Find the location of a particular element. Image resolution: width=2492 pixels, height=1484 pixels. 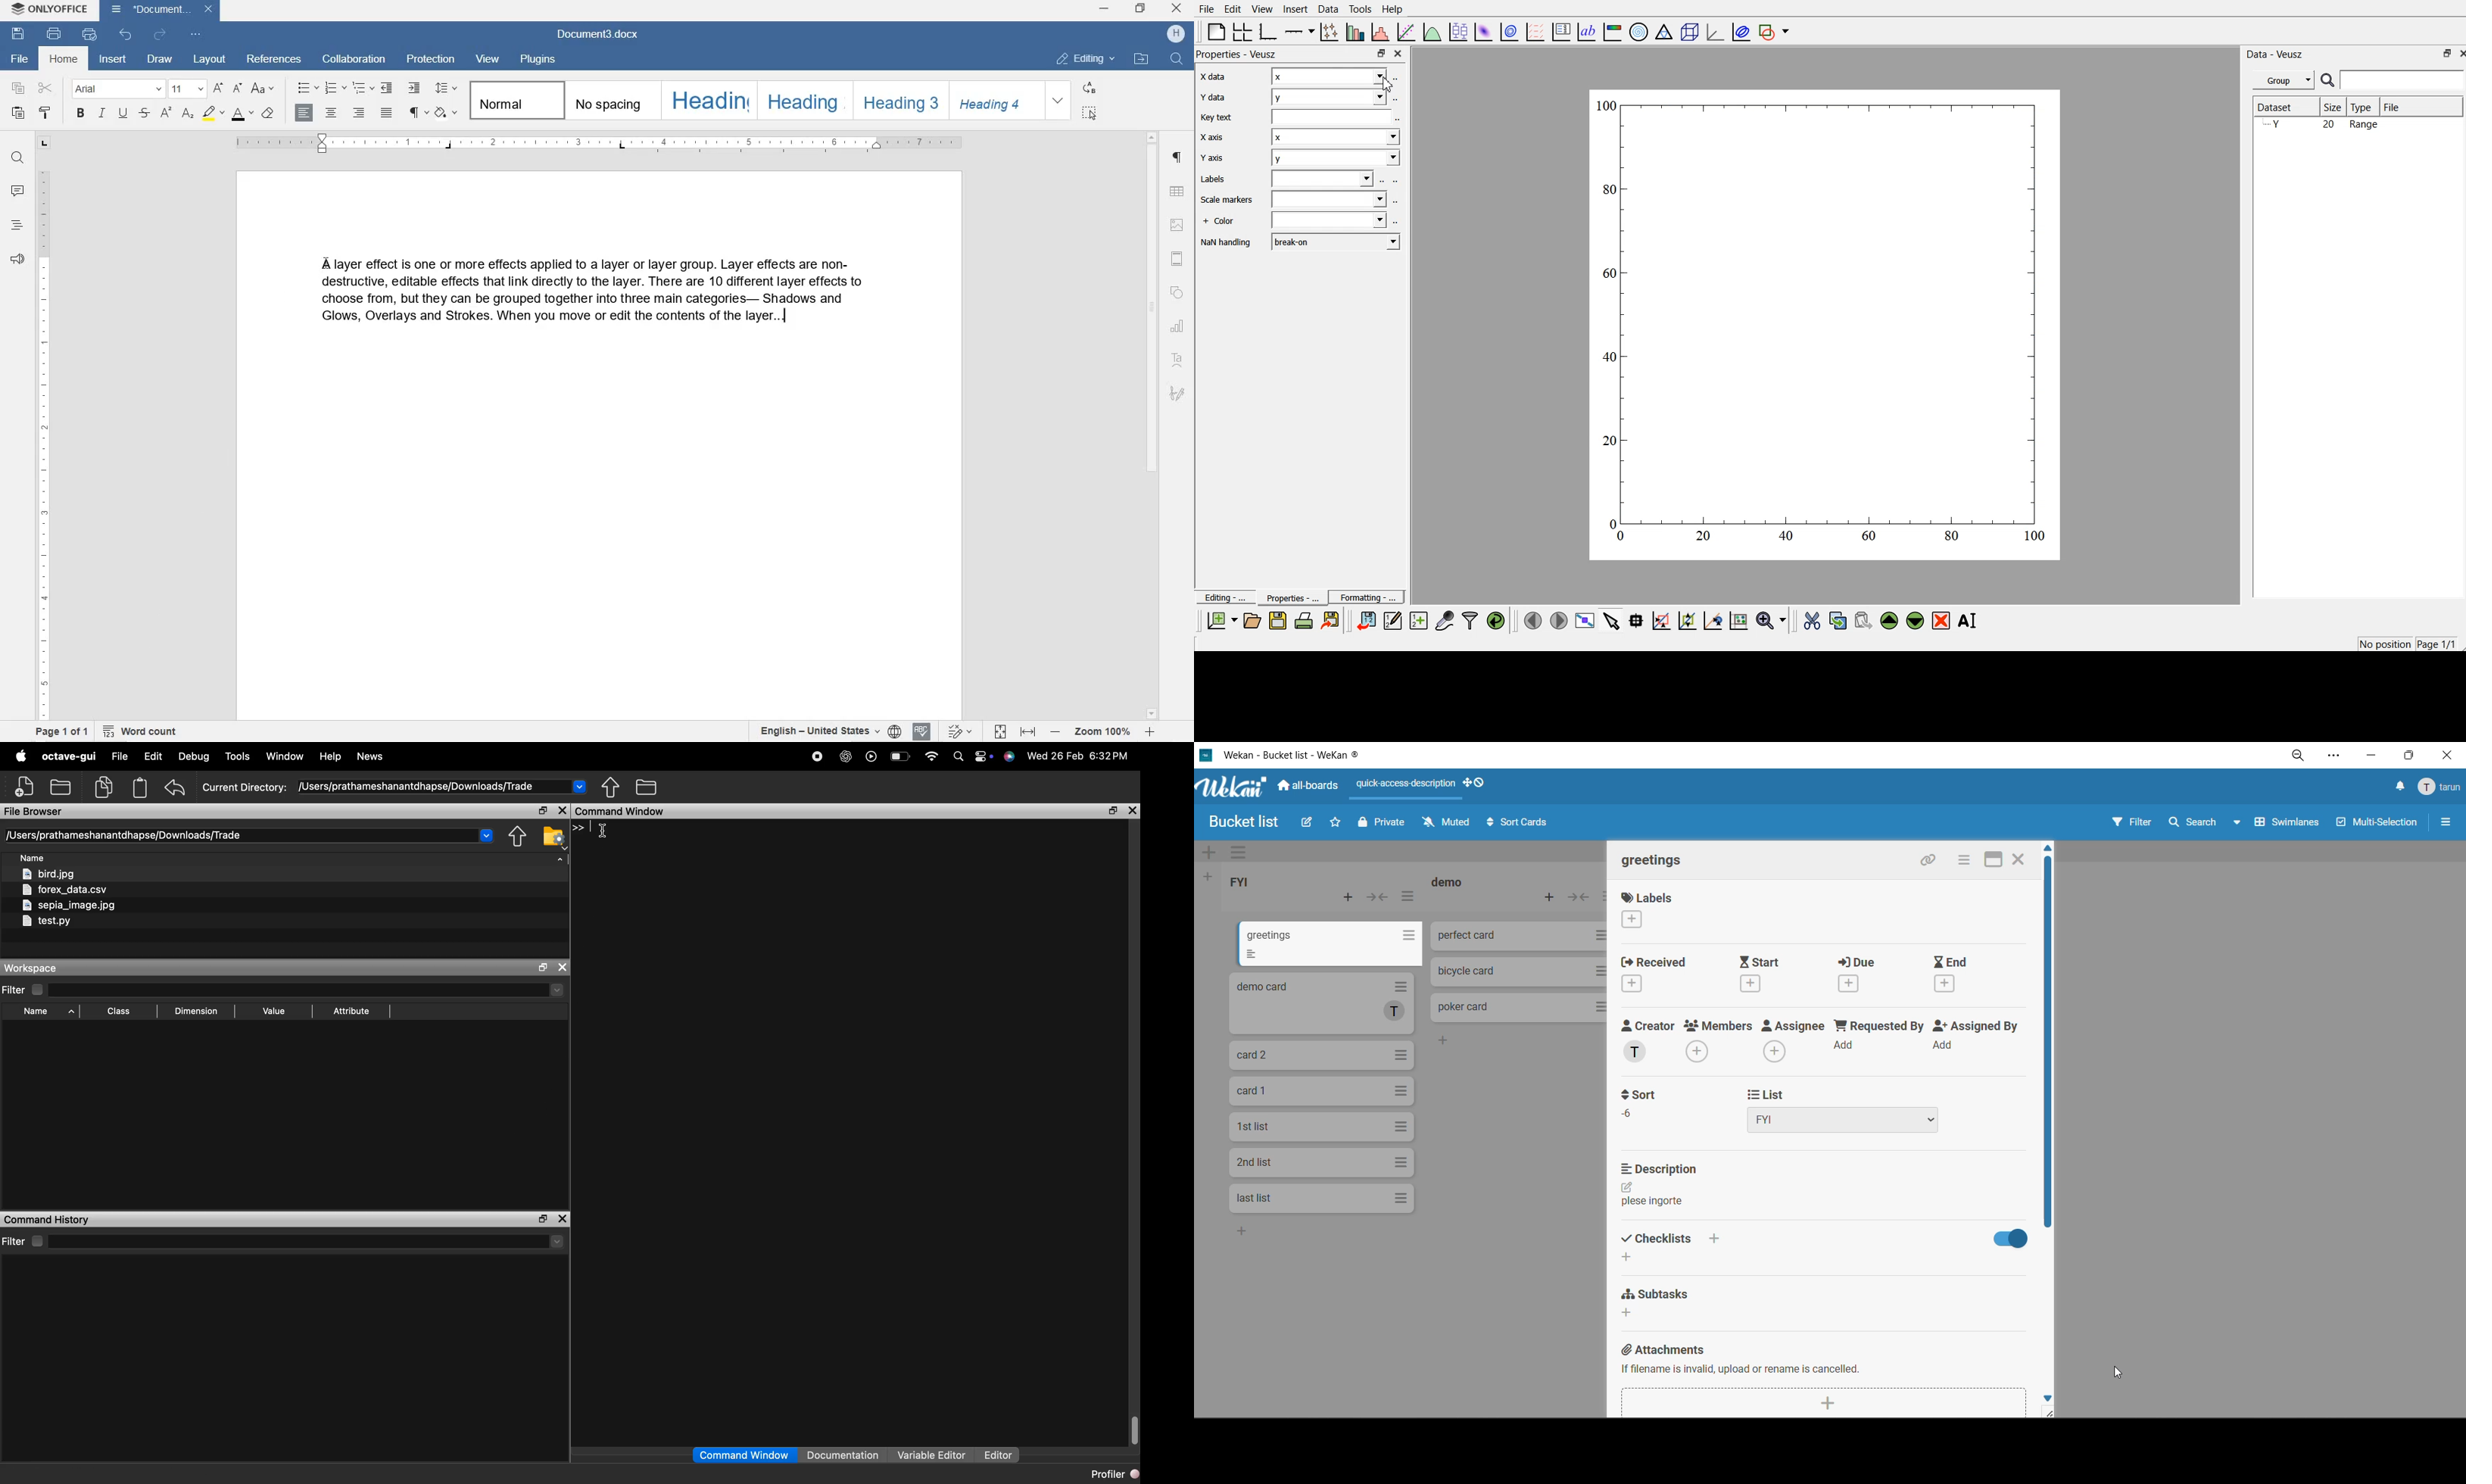

3D graph is located at coordinates (1714, 31).